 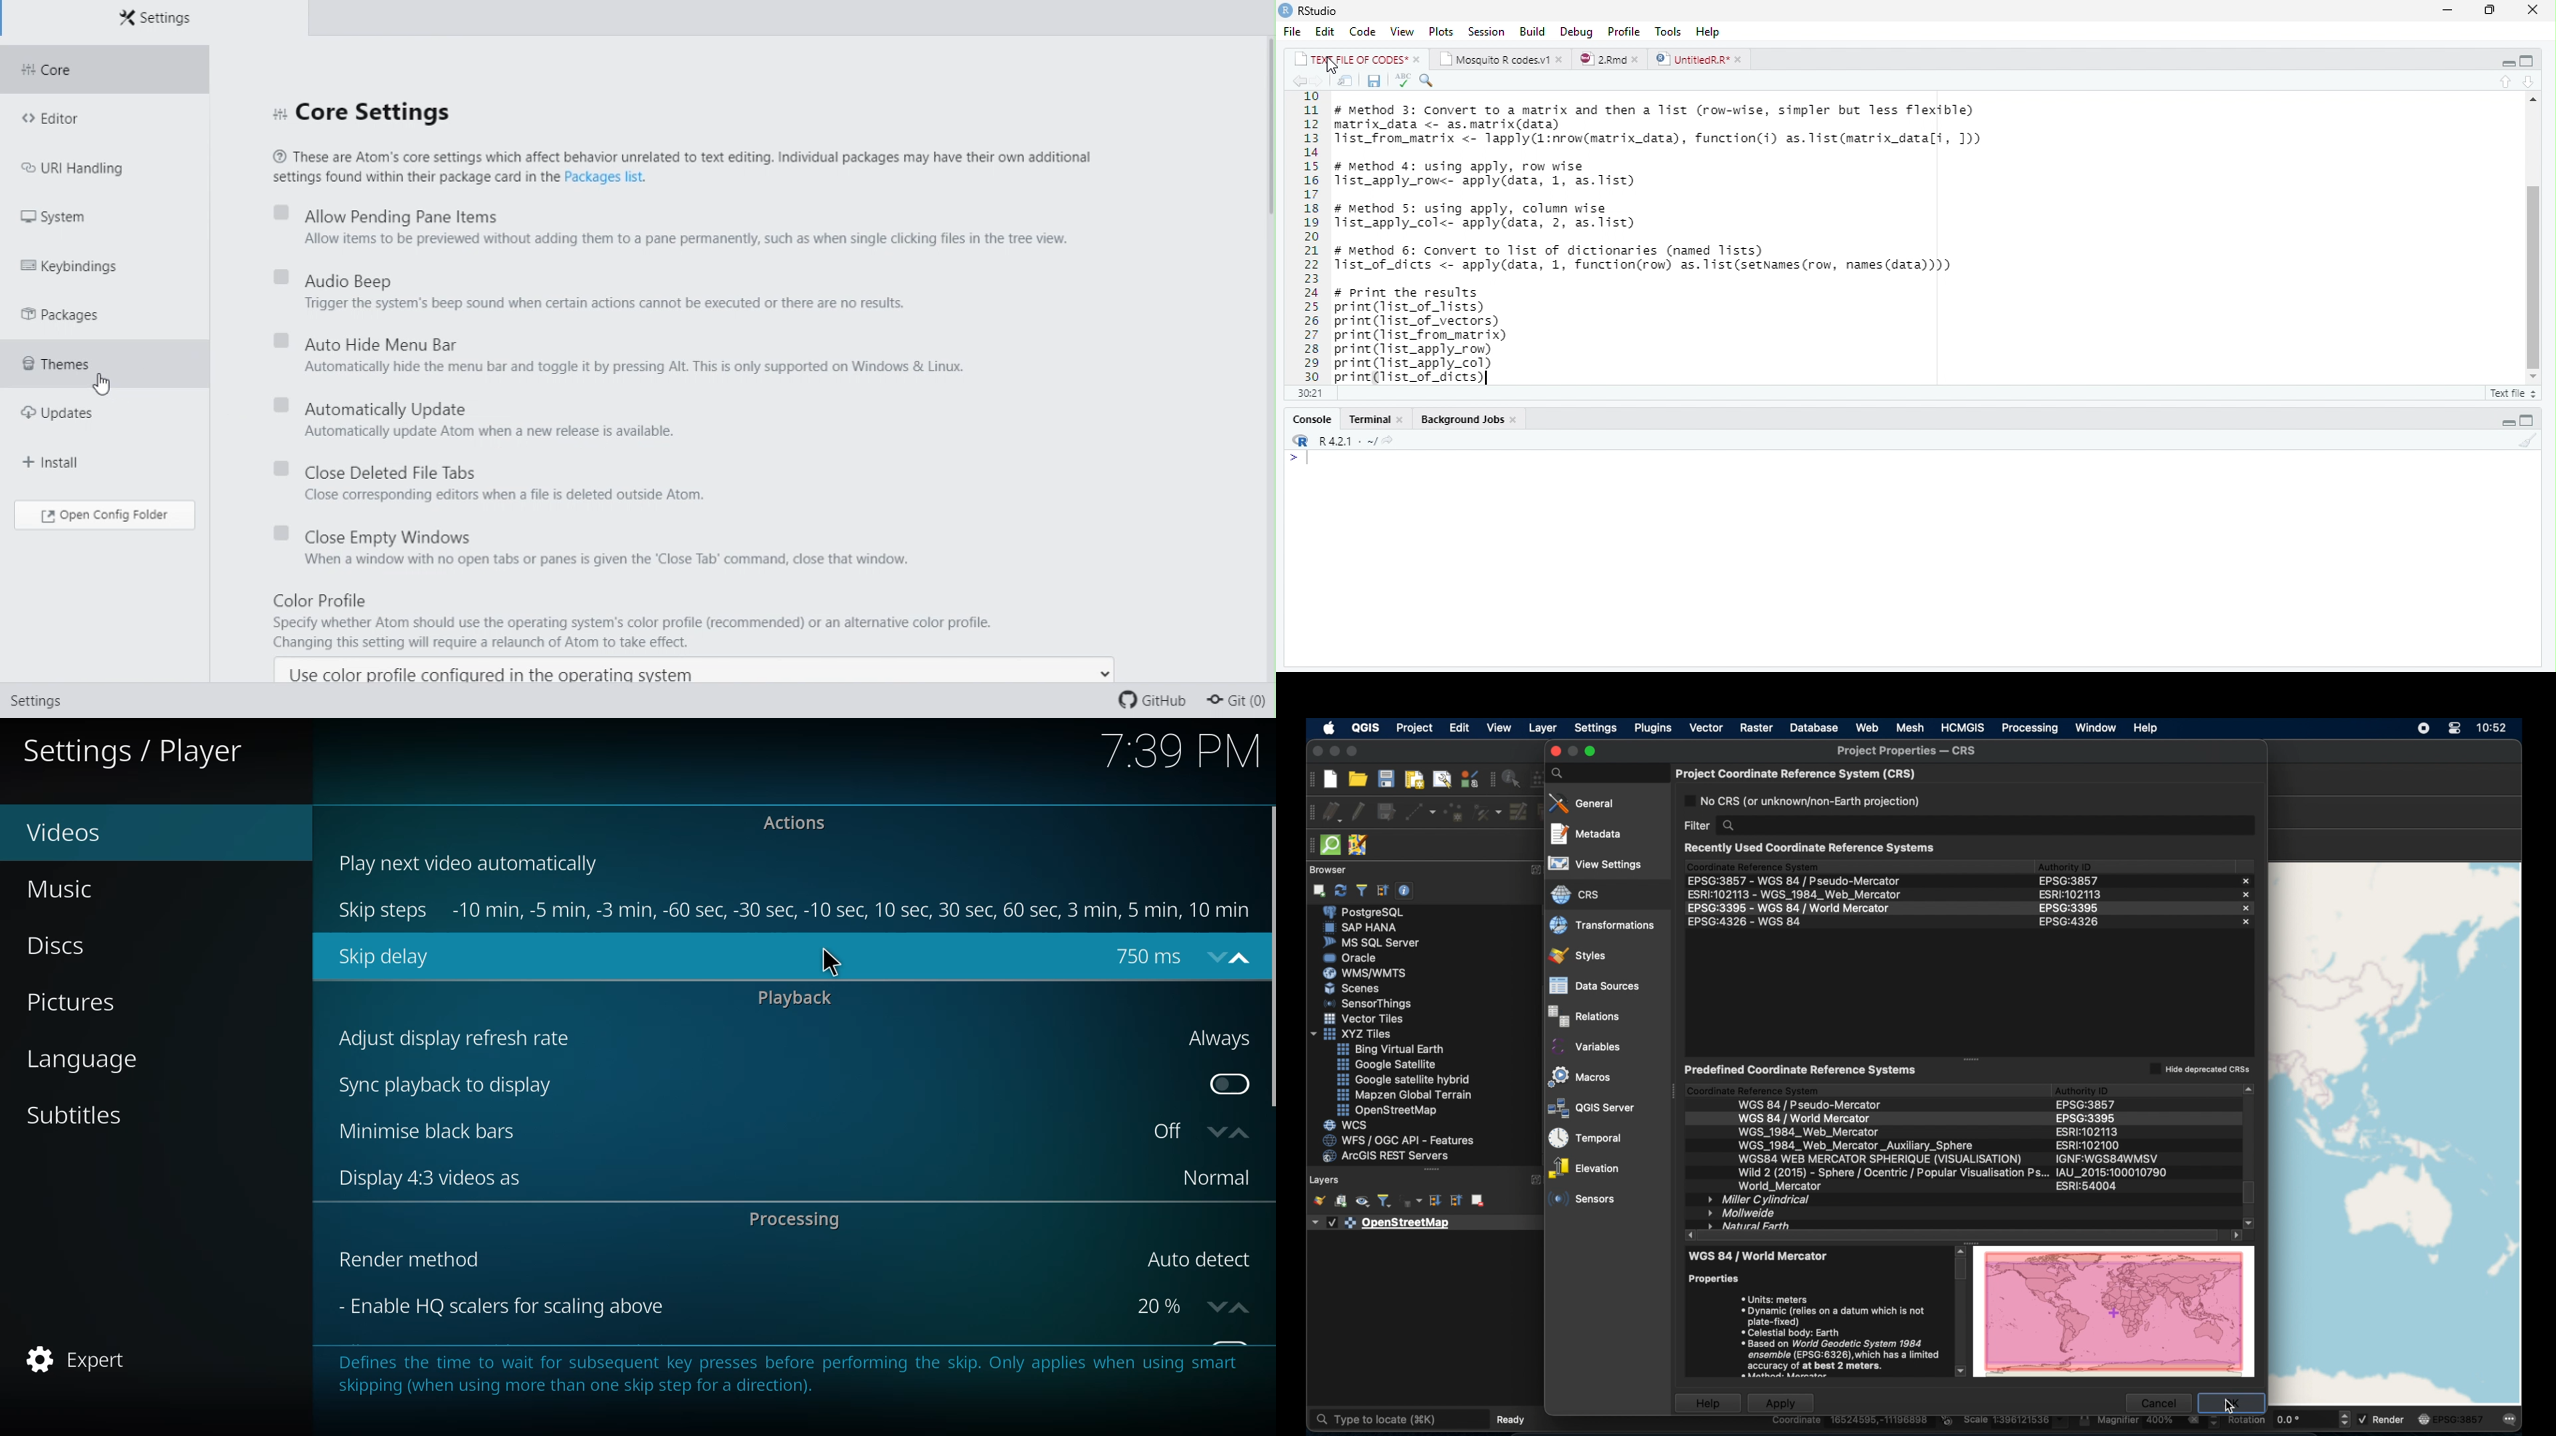 I want to click on Line number, so click(x=1311, y=237).